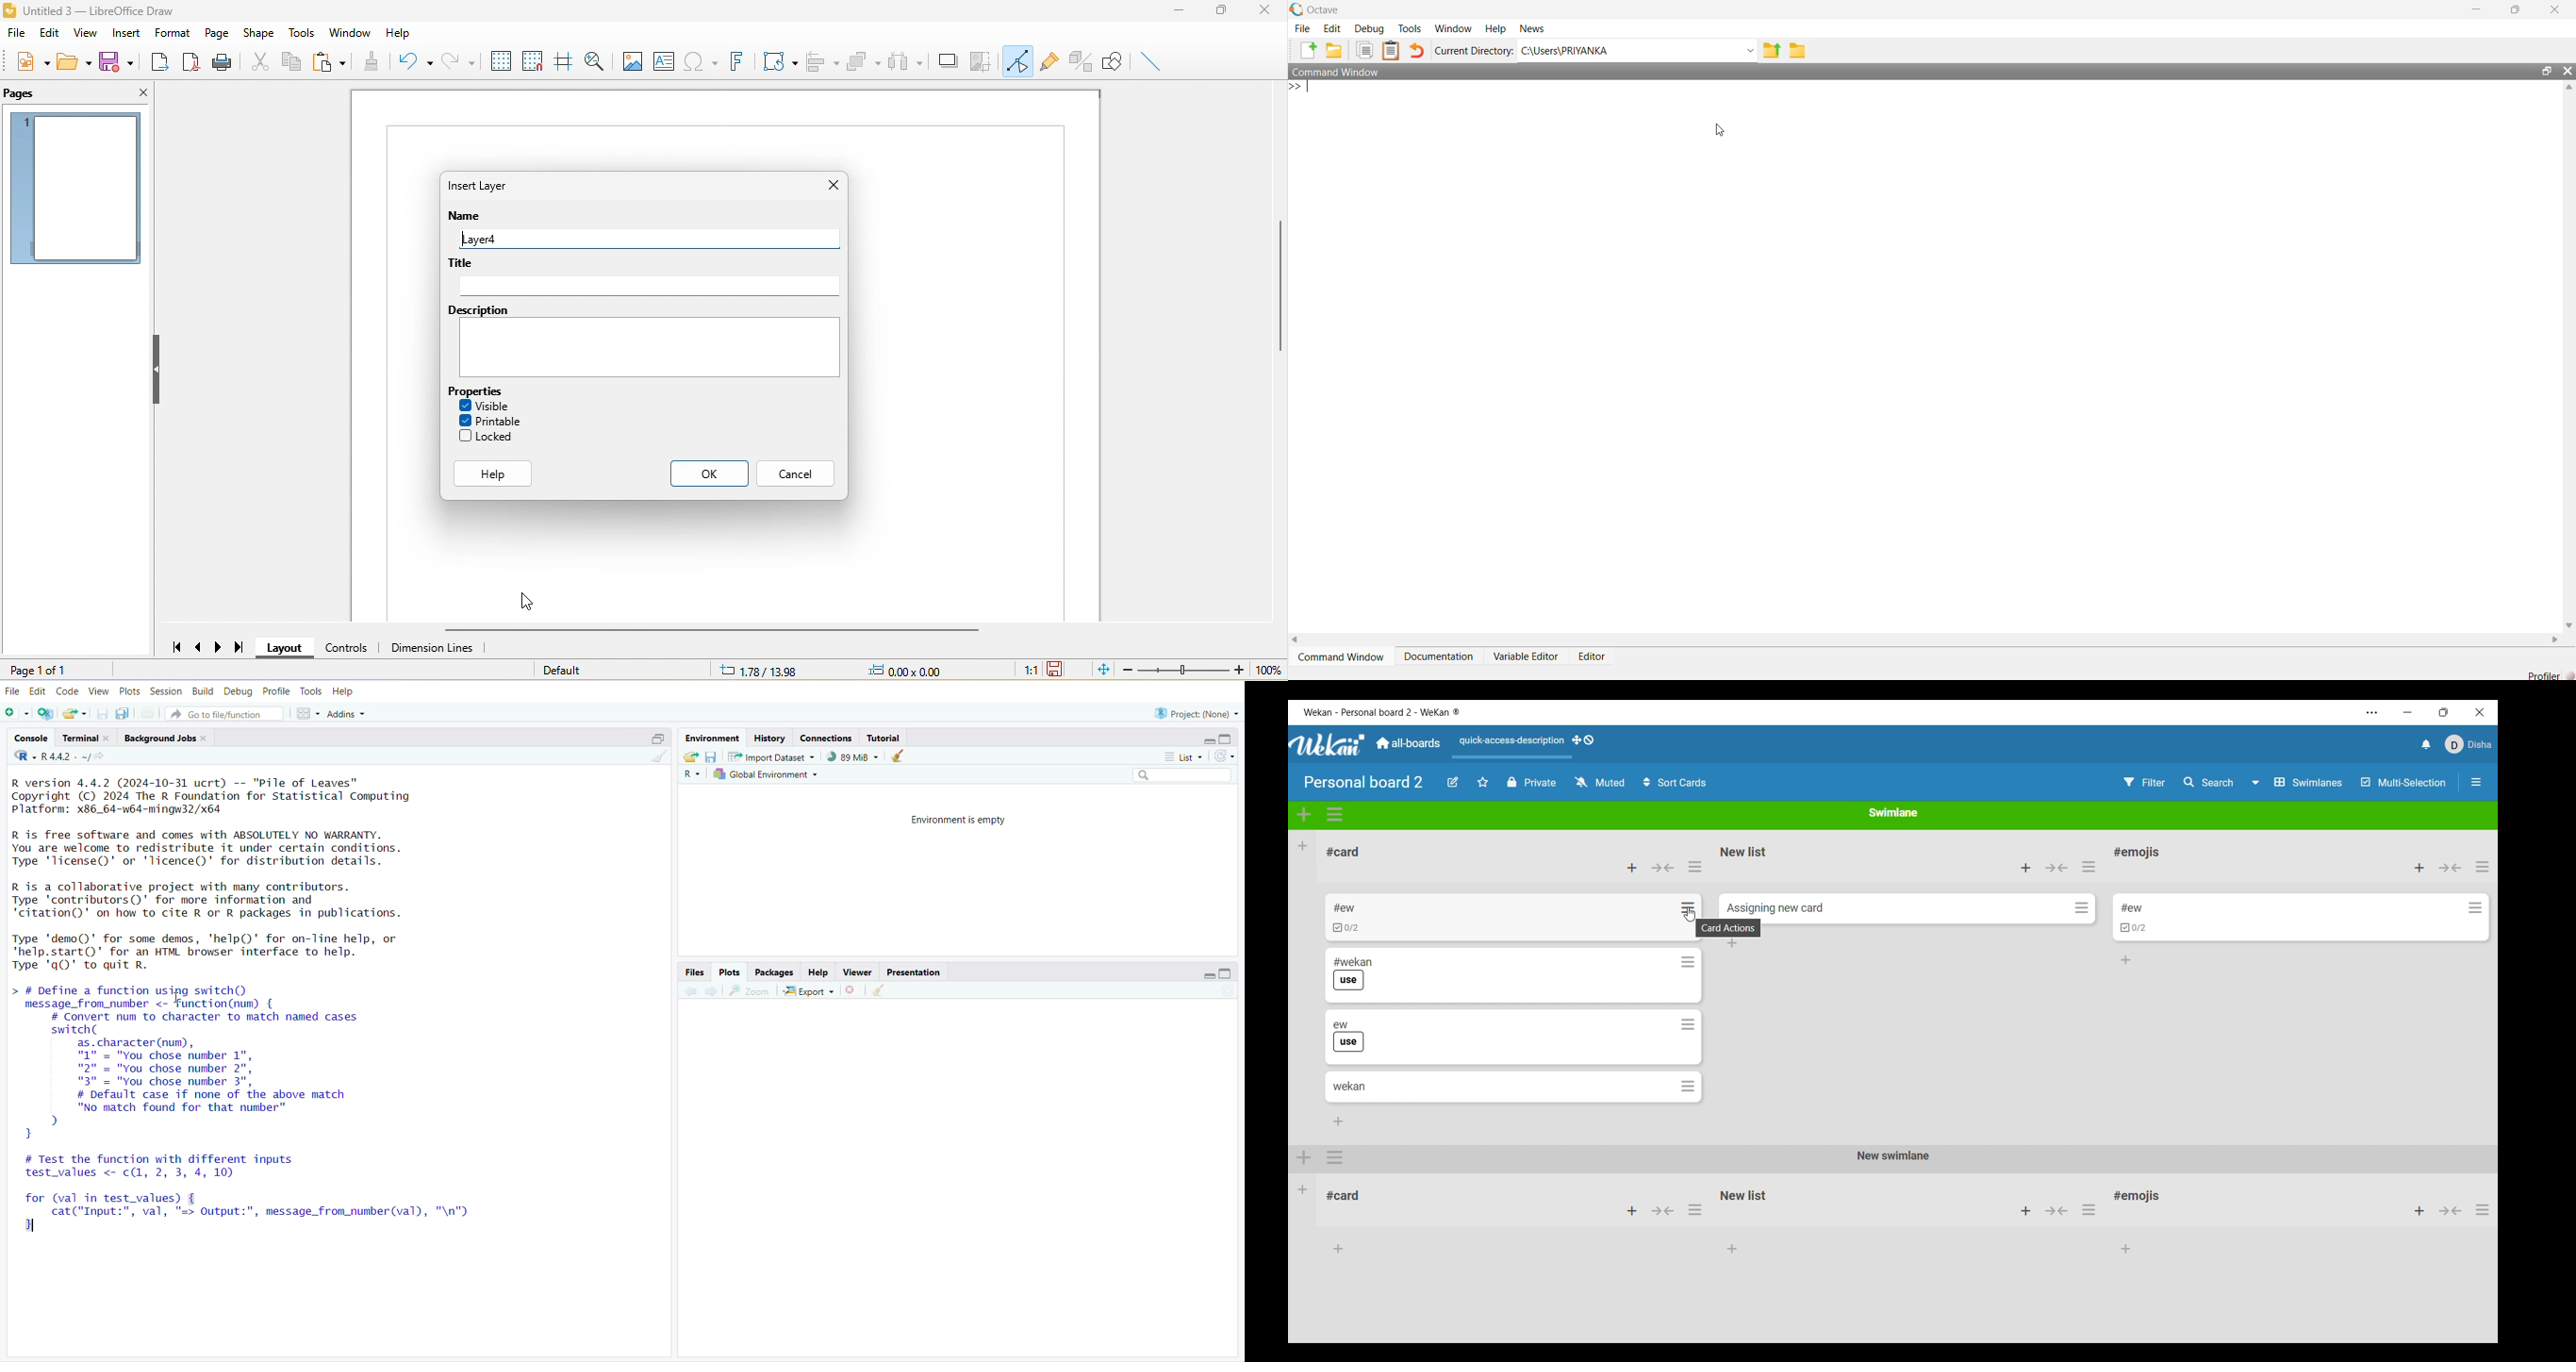 Image resolution: width=2576 pixels, height=1372 pixels. What do you see at coordinates (74, 713) in the screenshot?
I see `Open an existing file (Ctrl + O)` at bounding box center [74, 713].